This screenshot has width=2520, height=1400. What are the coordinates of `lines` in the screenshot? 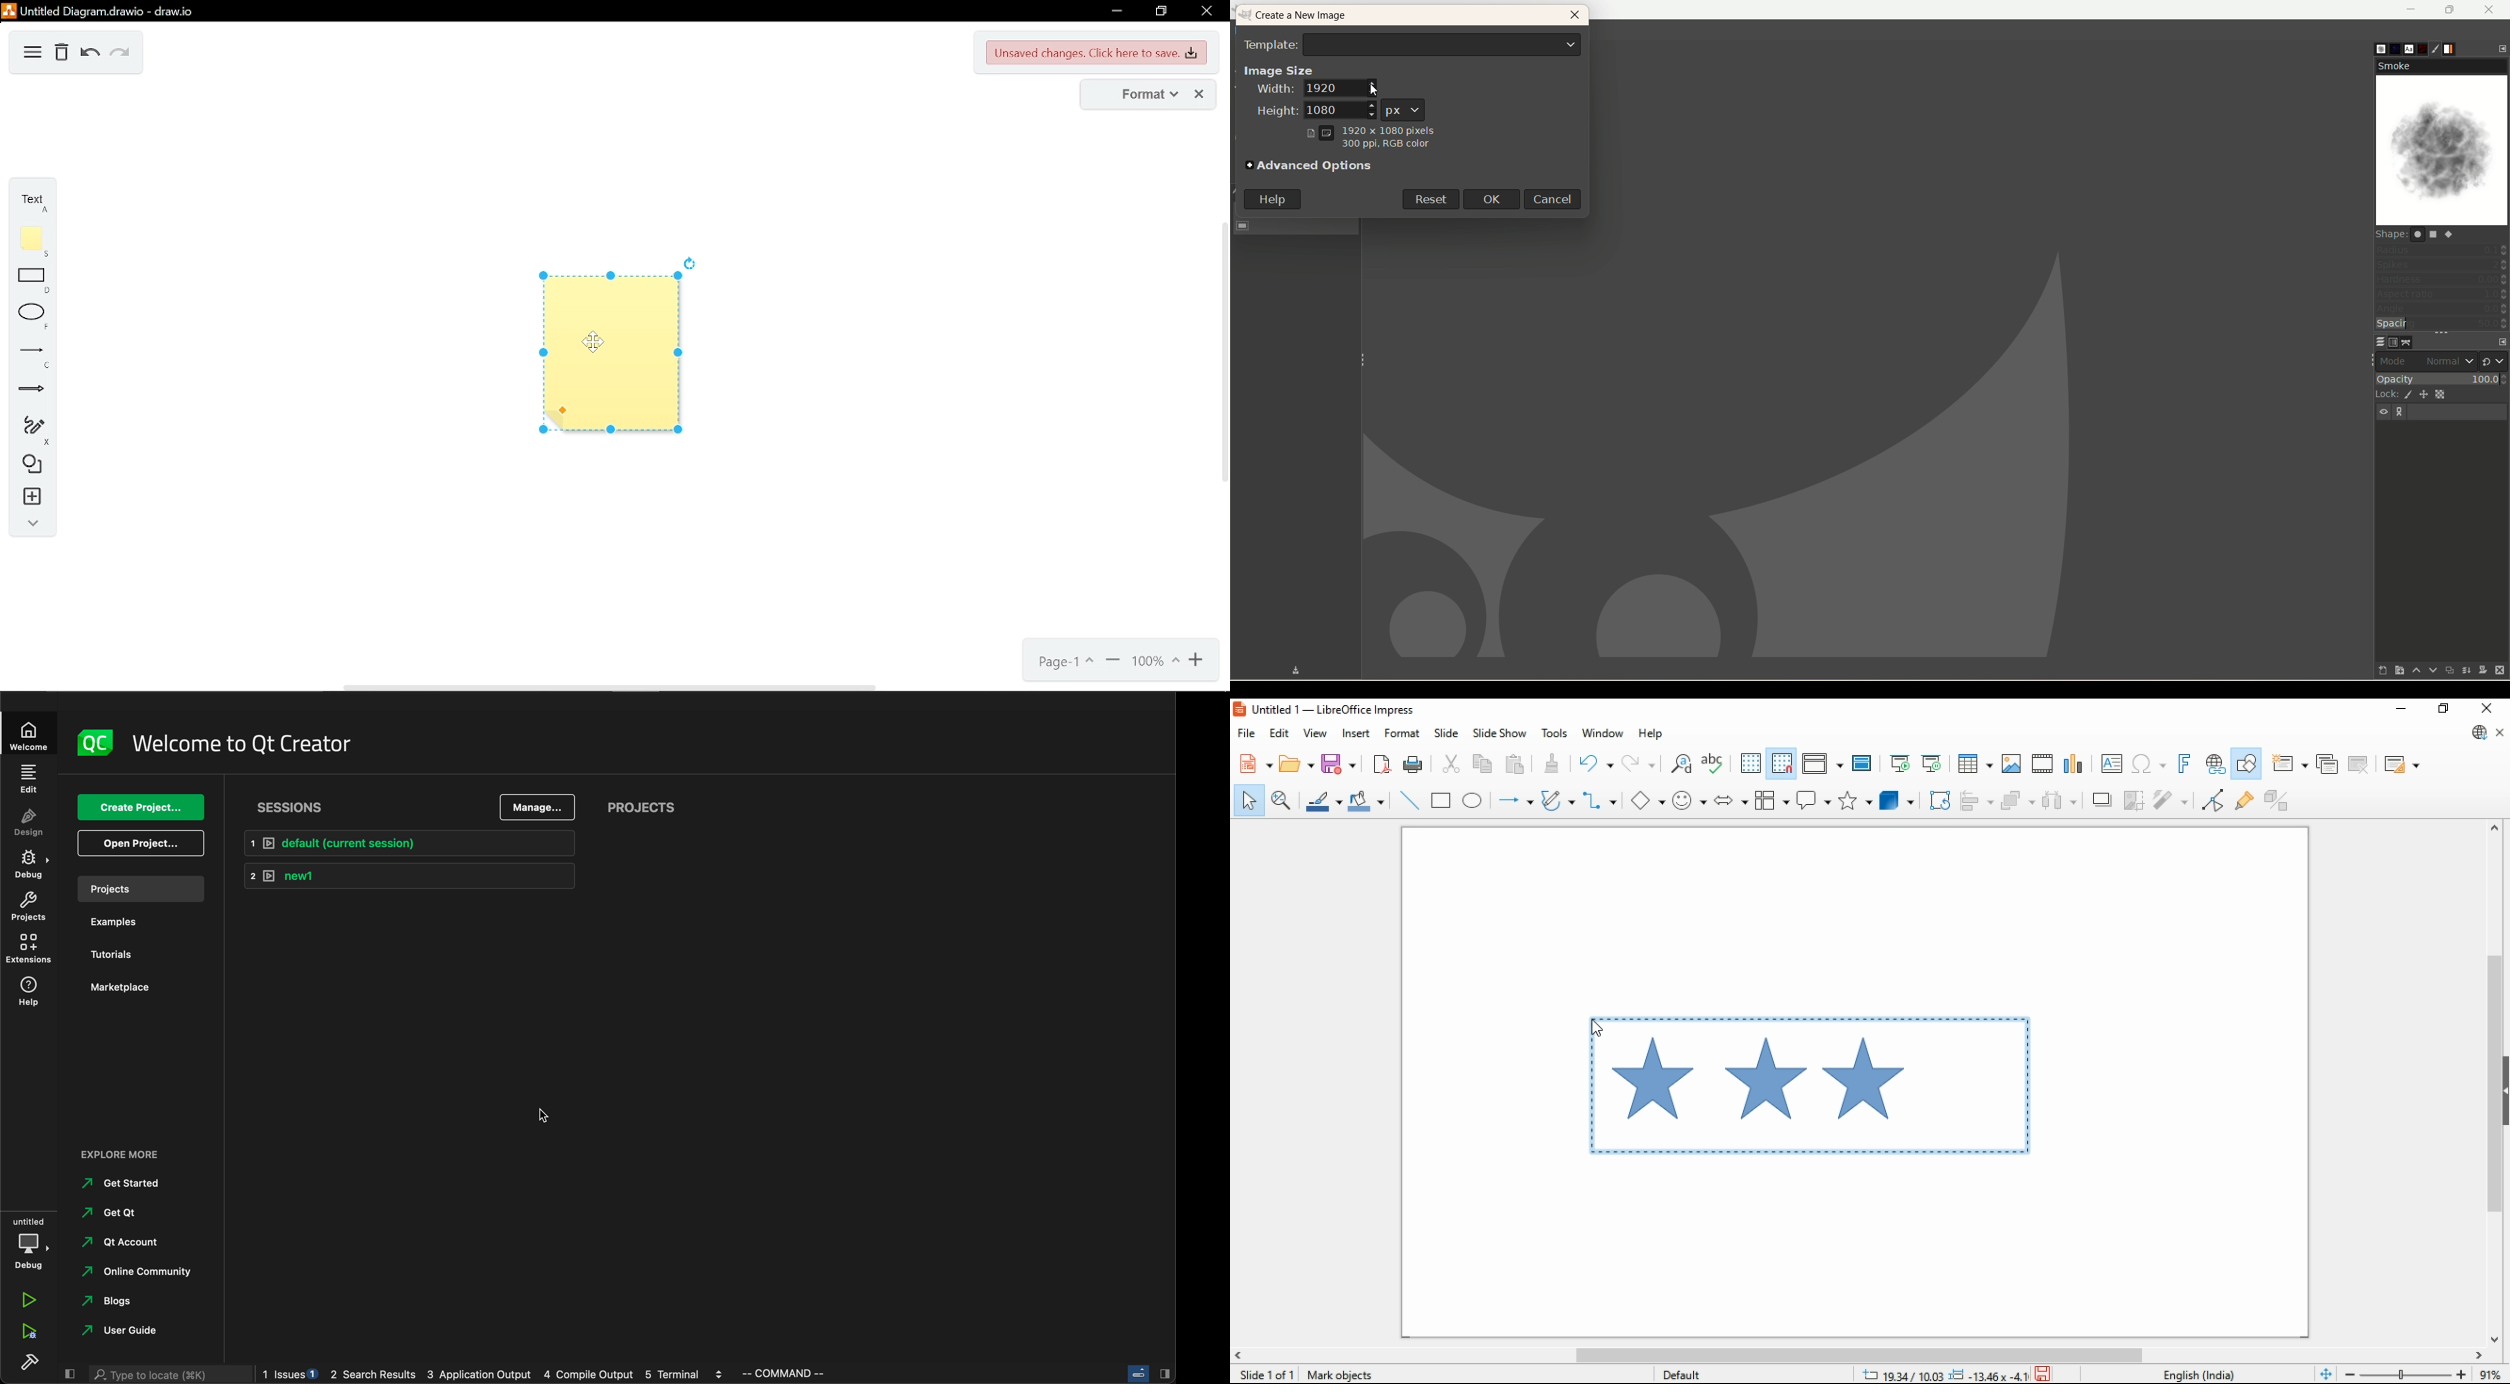 It's located at (29, 355).